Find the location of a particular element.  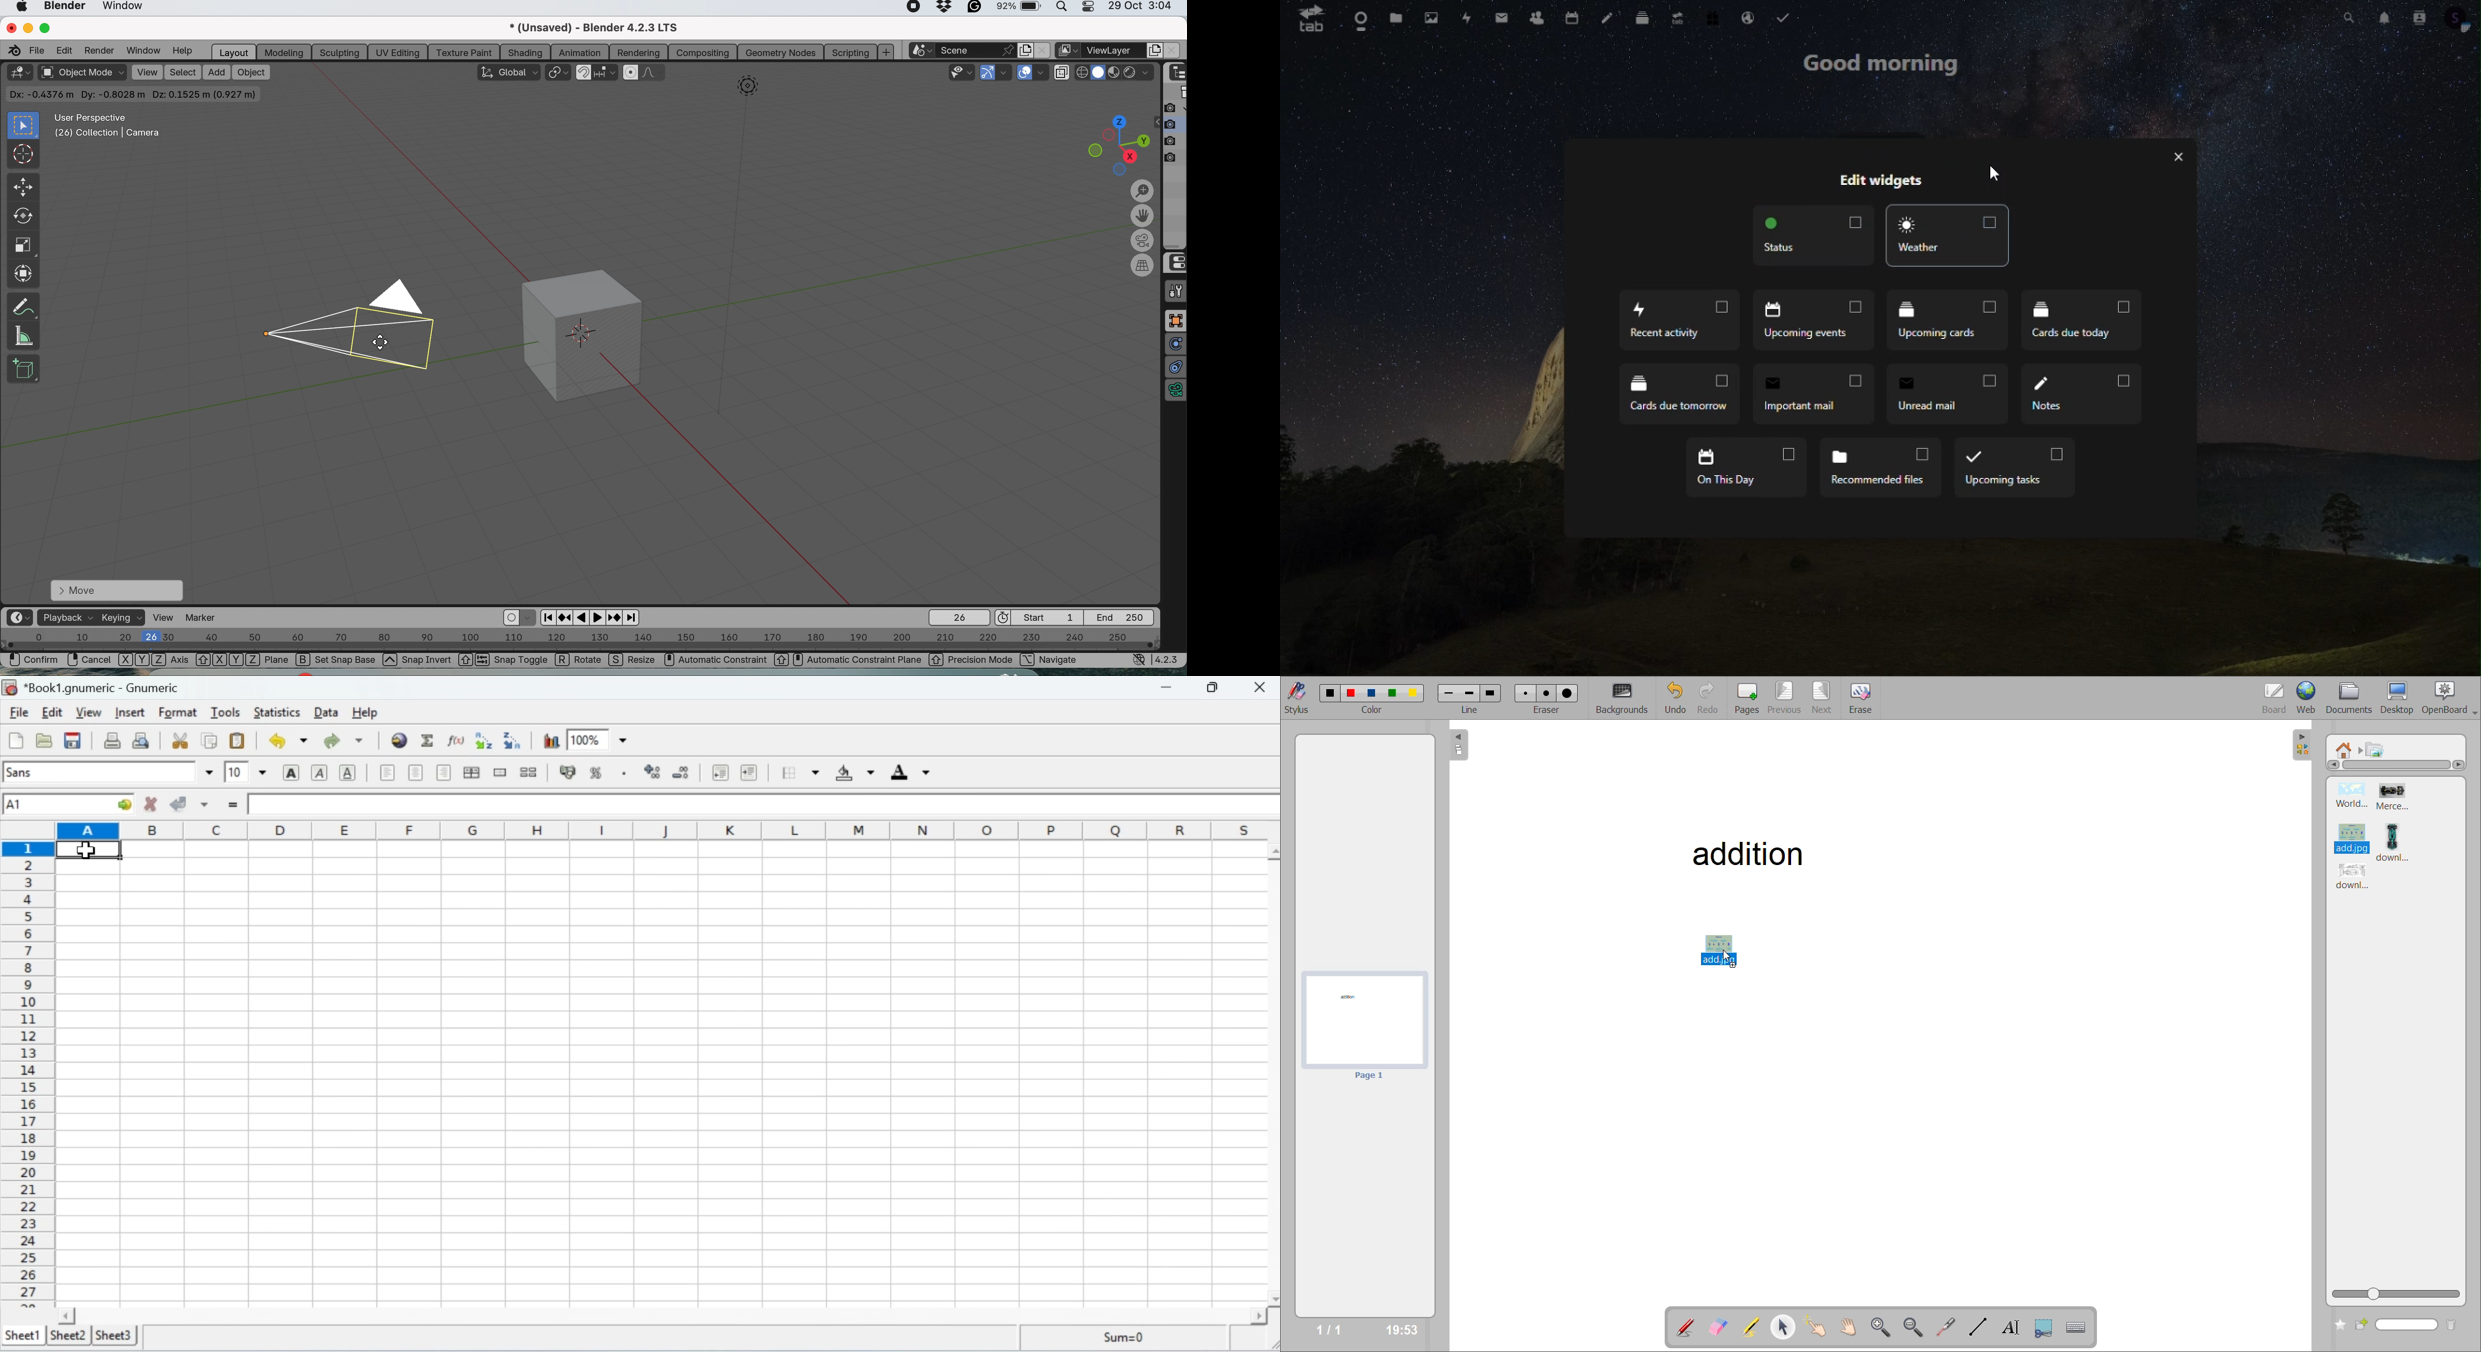

free trial is located at coordinates (1716, 16).